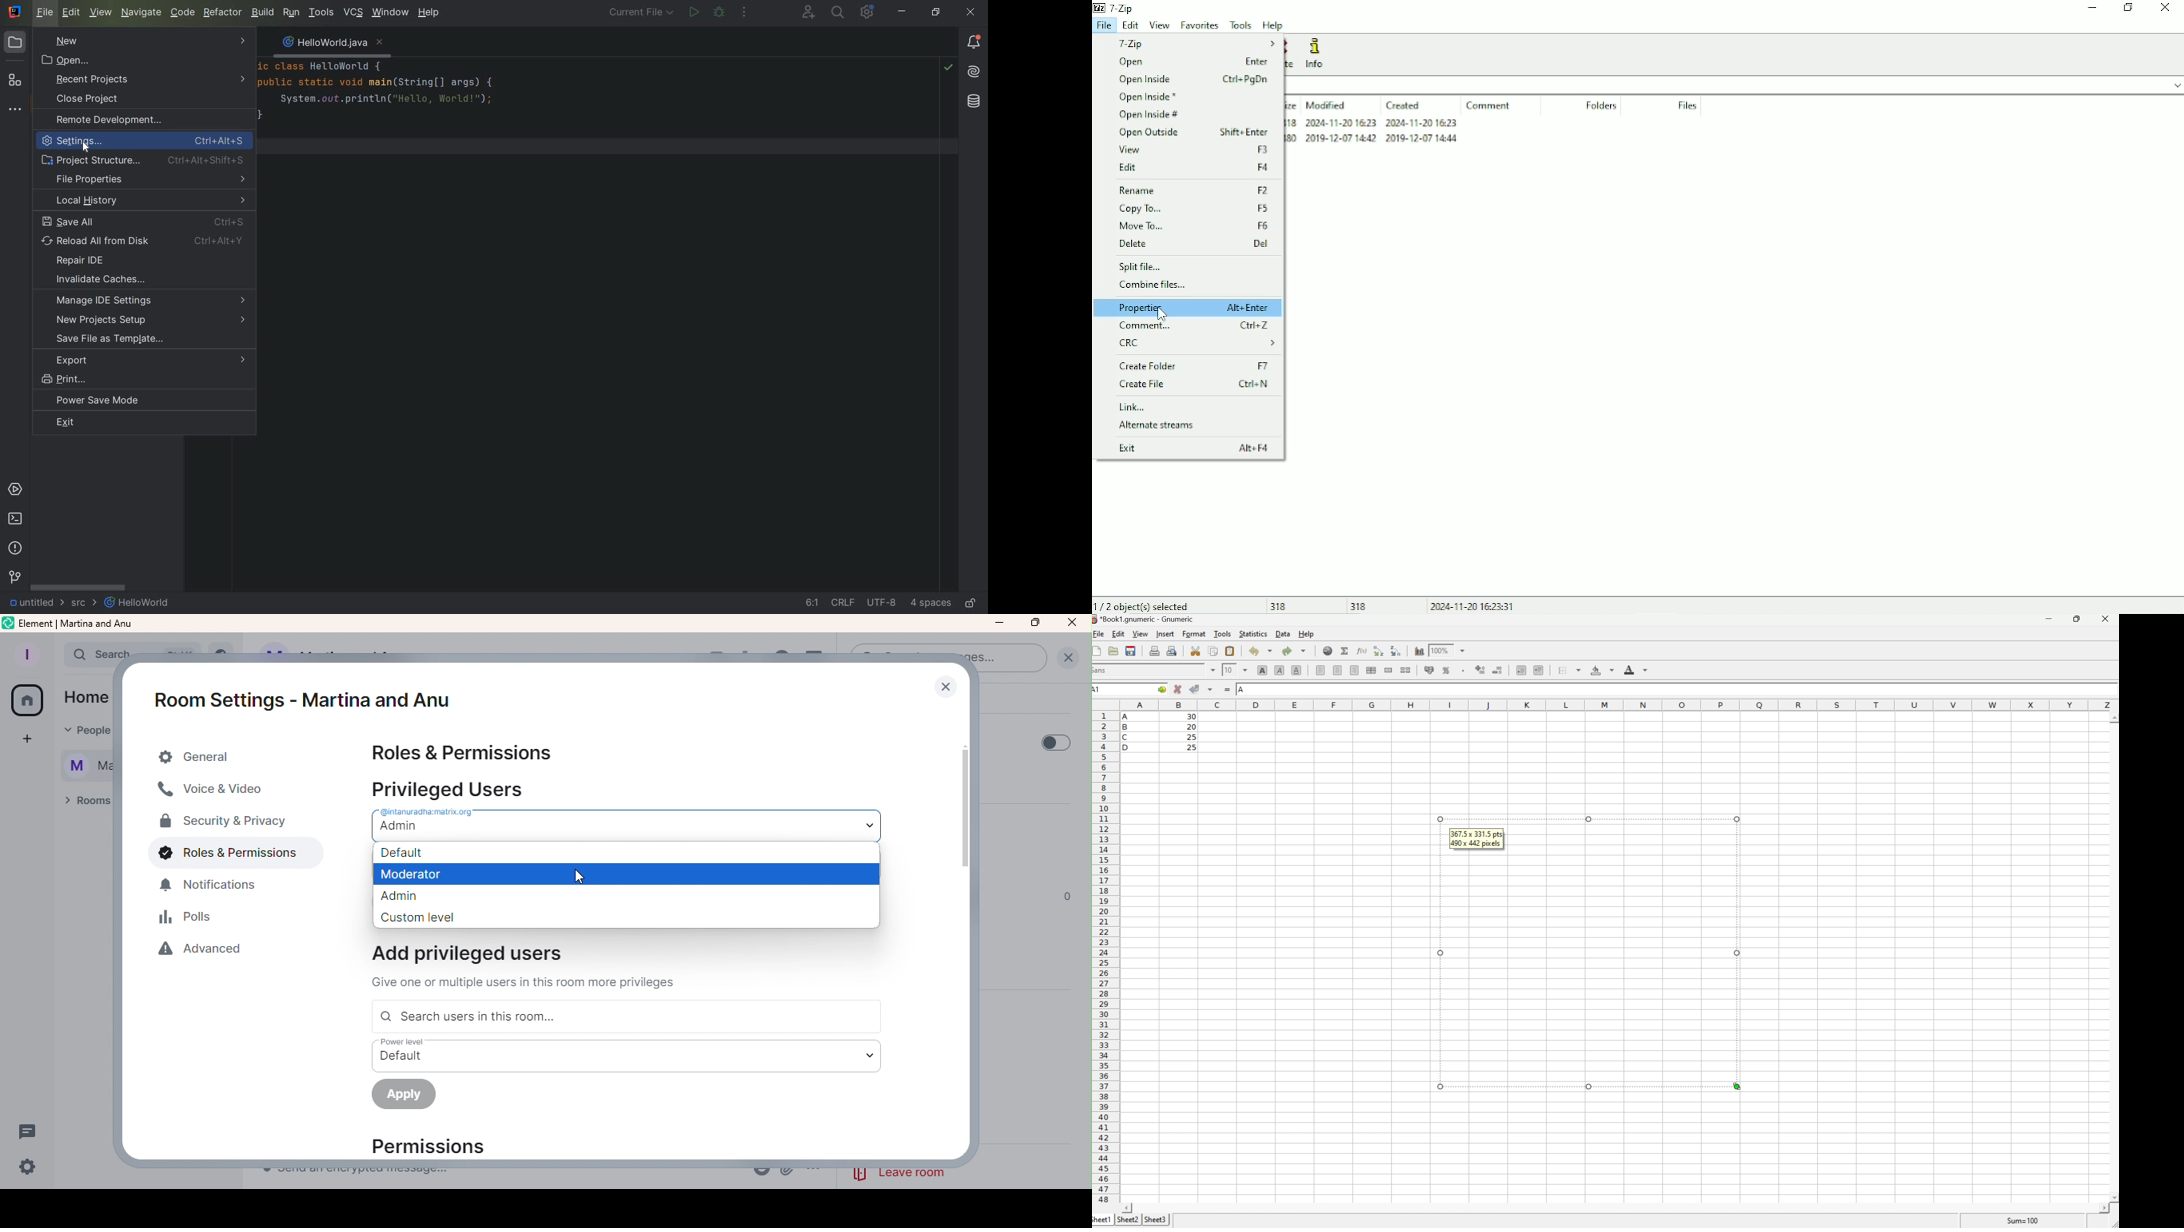 The height and width of the screenshot is (1232, 2184). I want to click on Format selection as percentage, so click(1447, 672).